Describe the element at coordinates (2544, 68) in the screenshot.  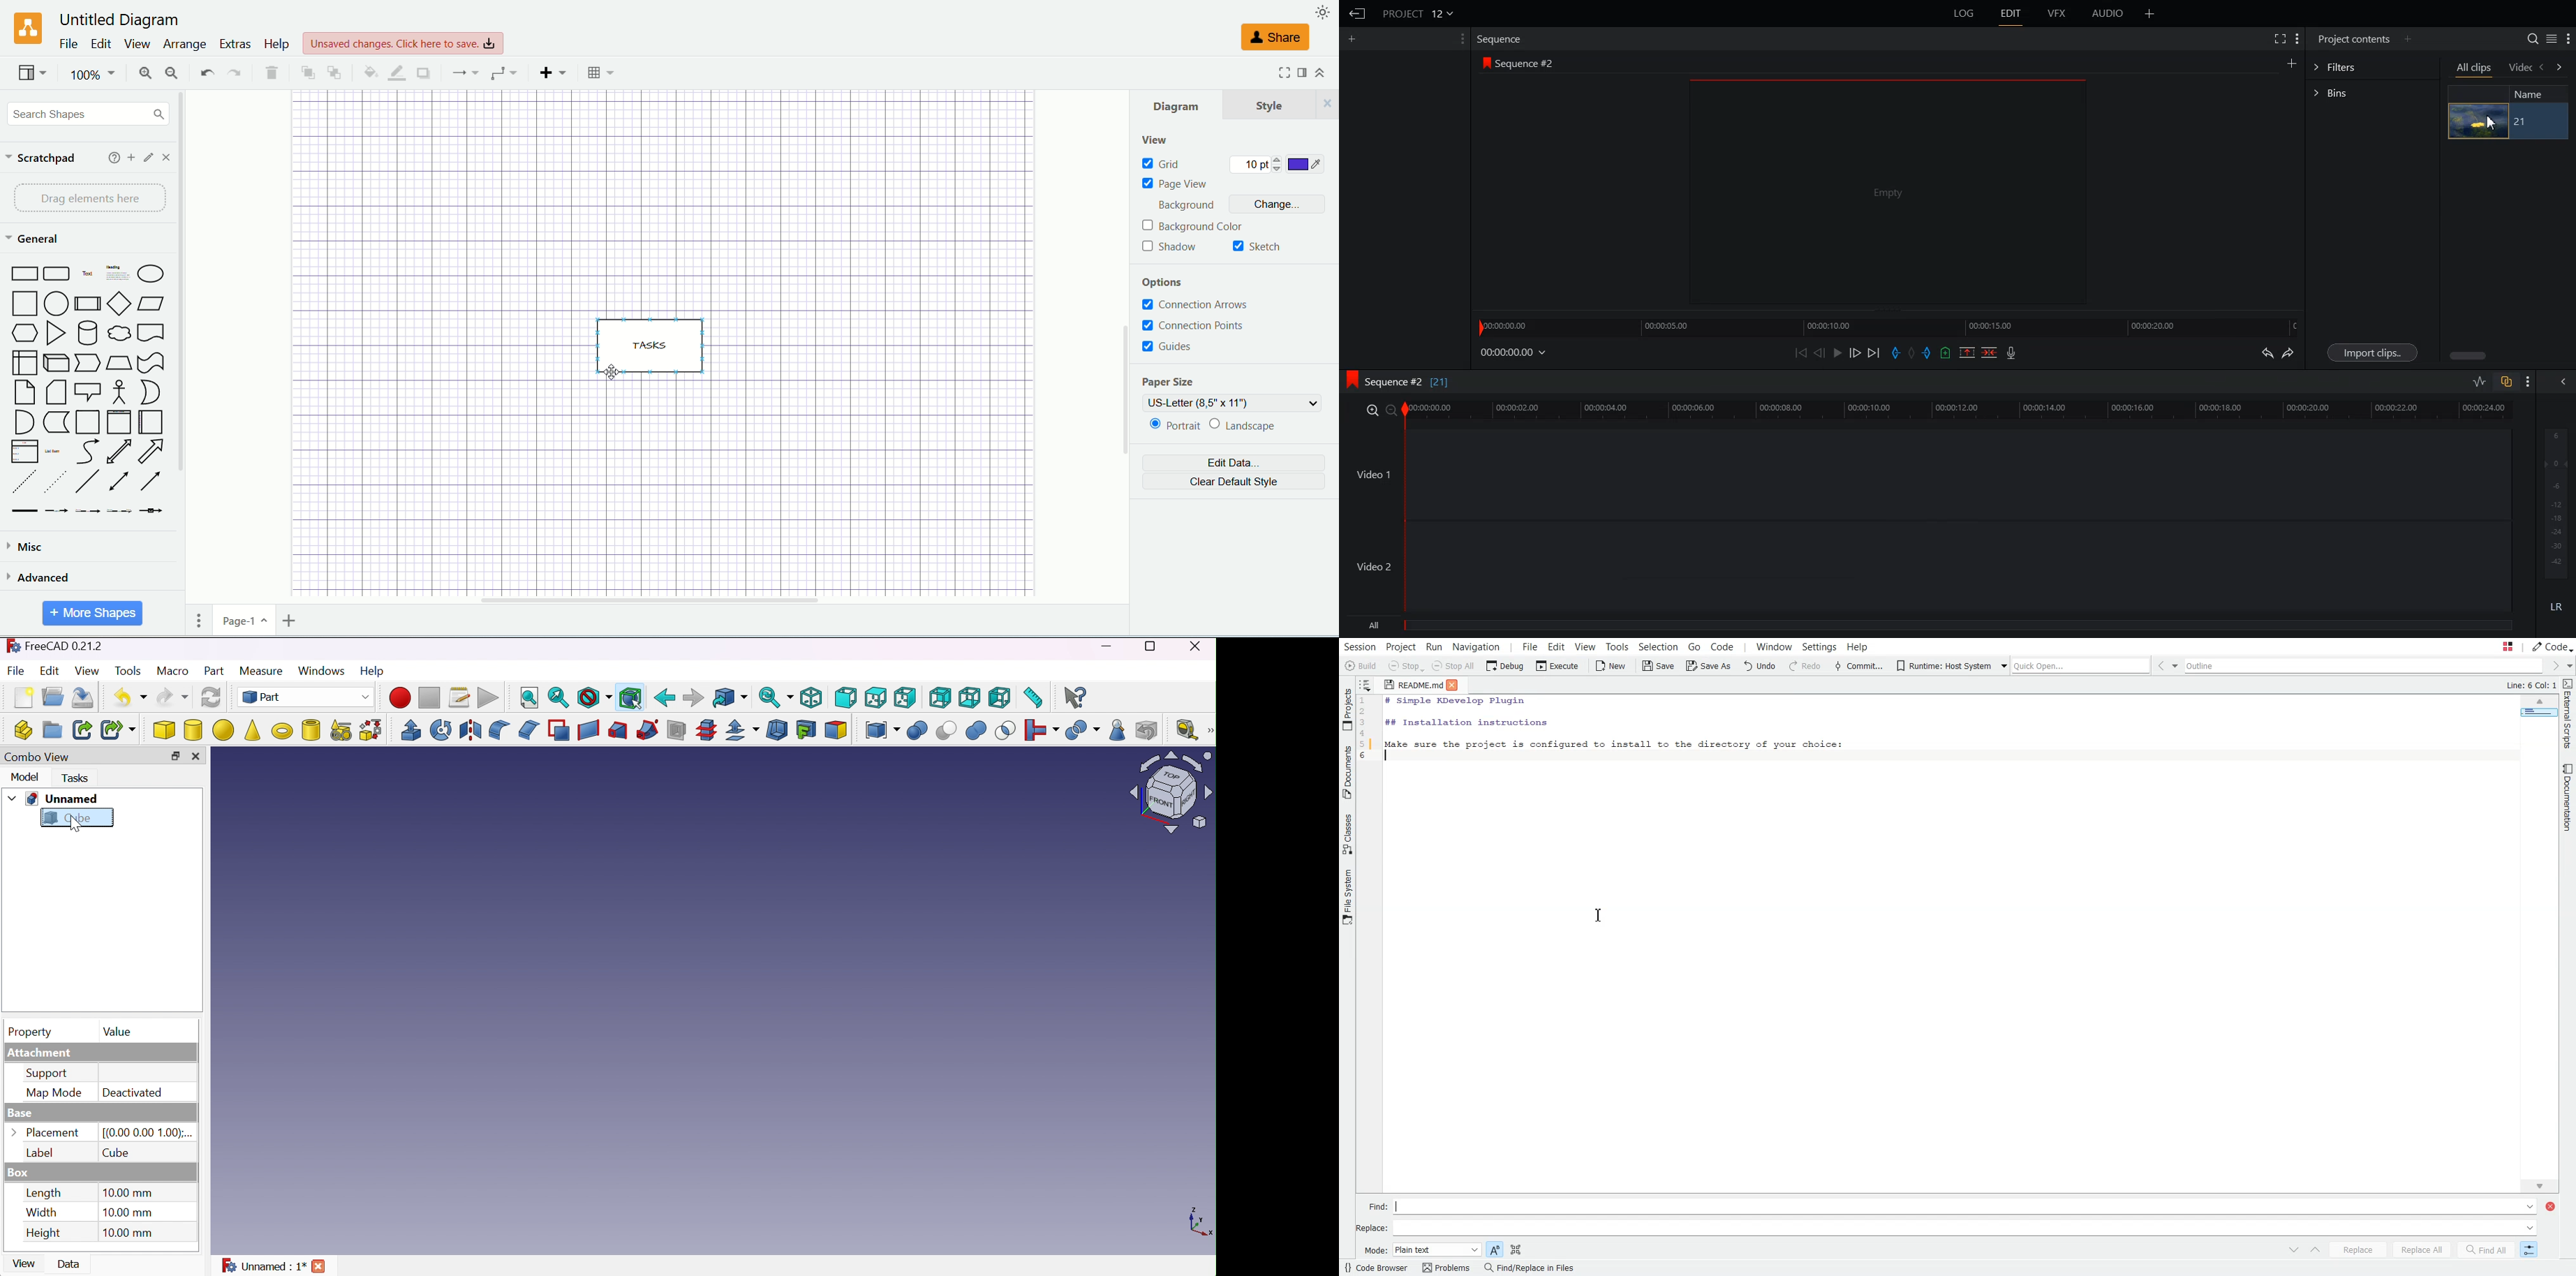
I see `backward` at that location.